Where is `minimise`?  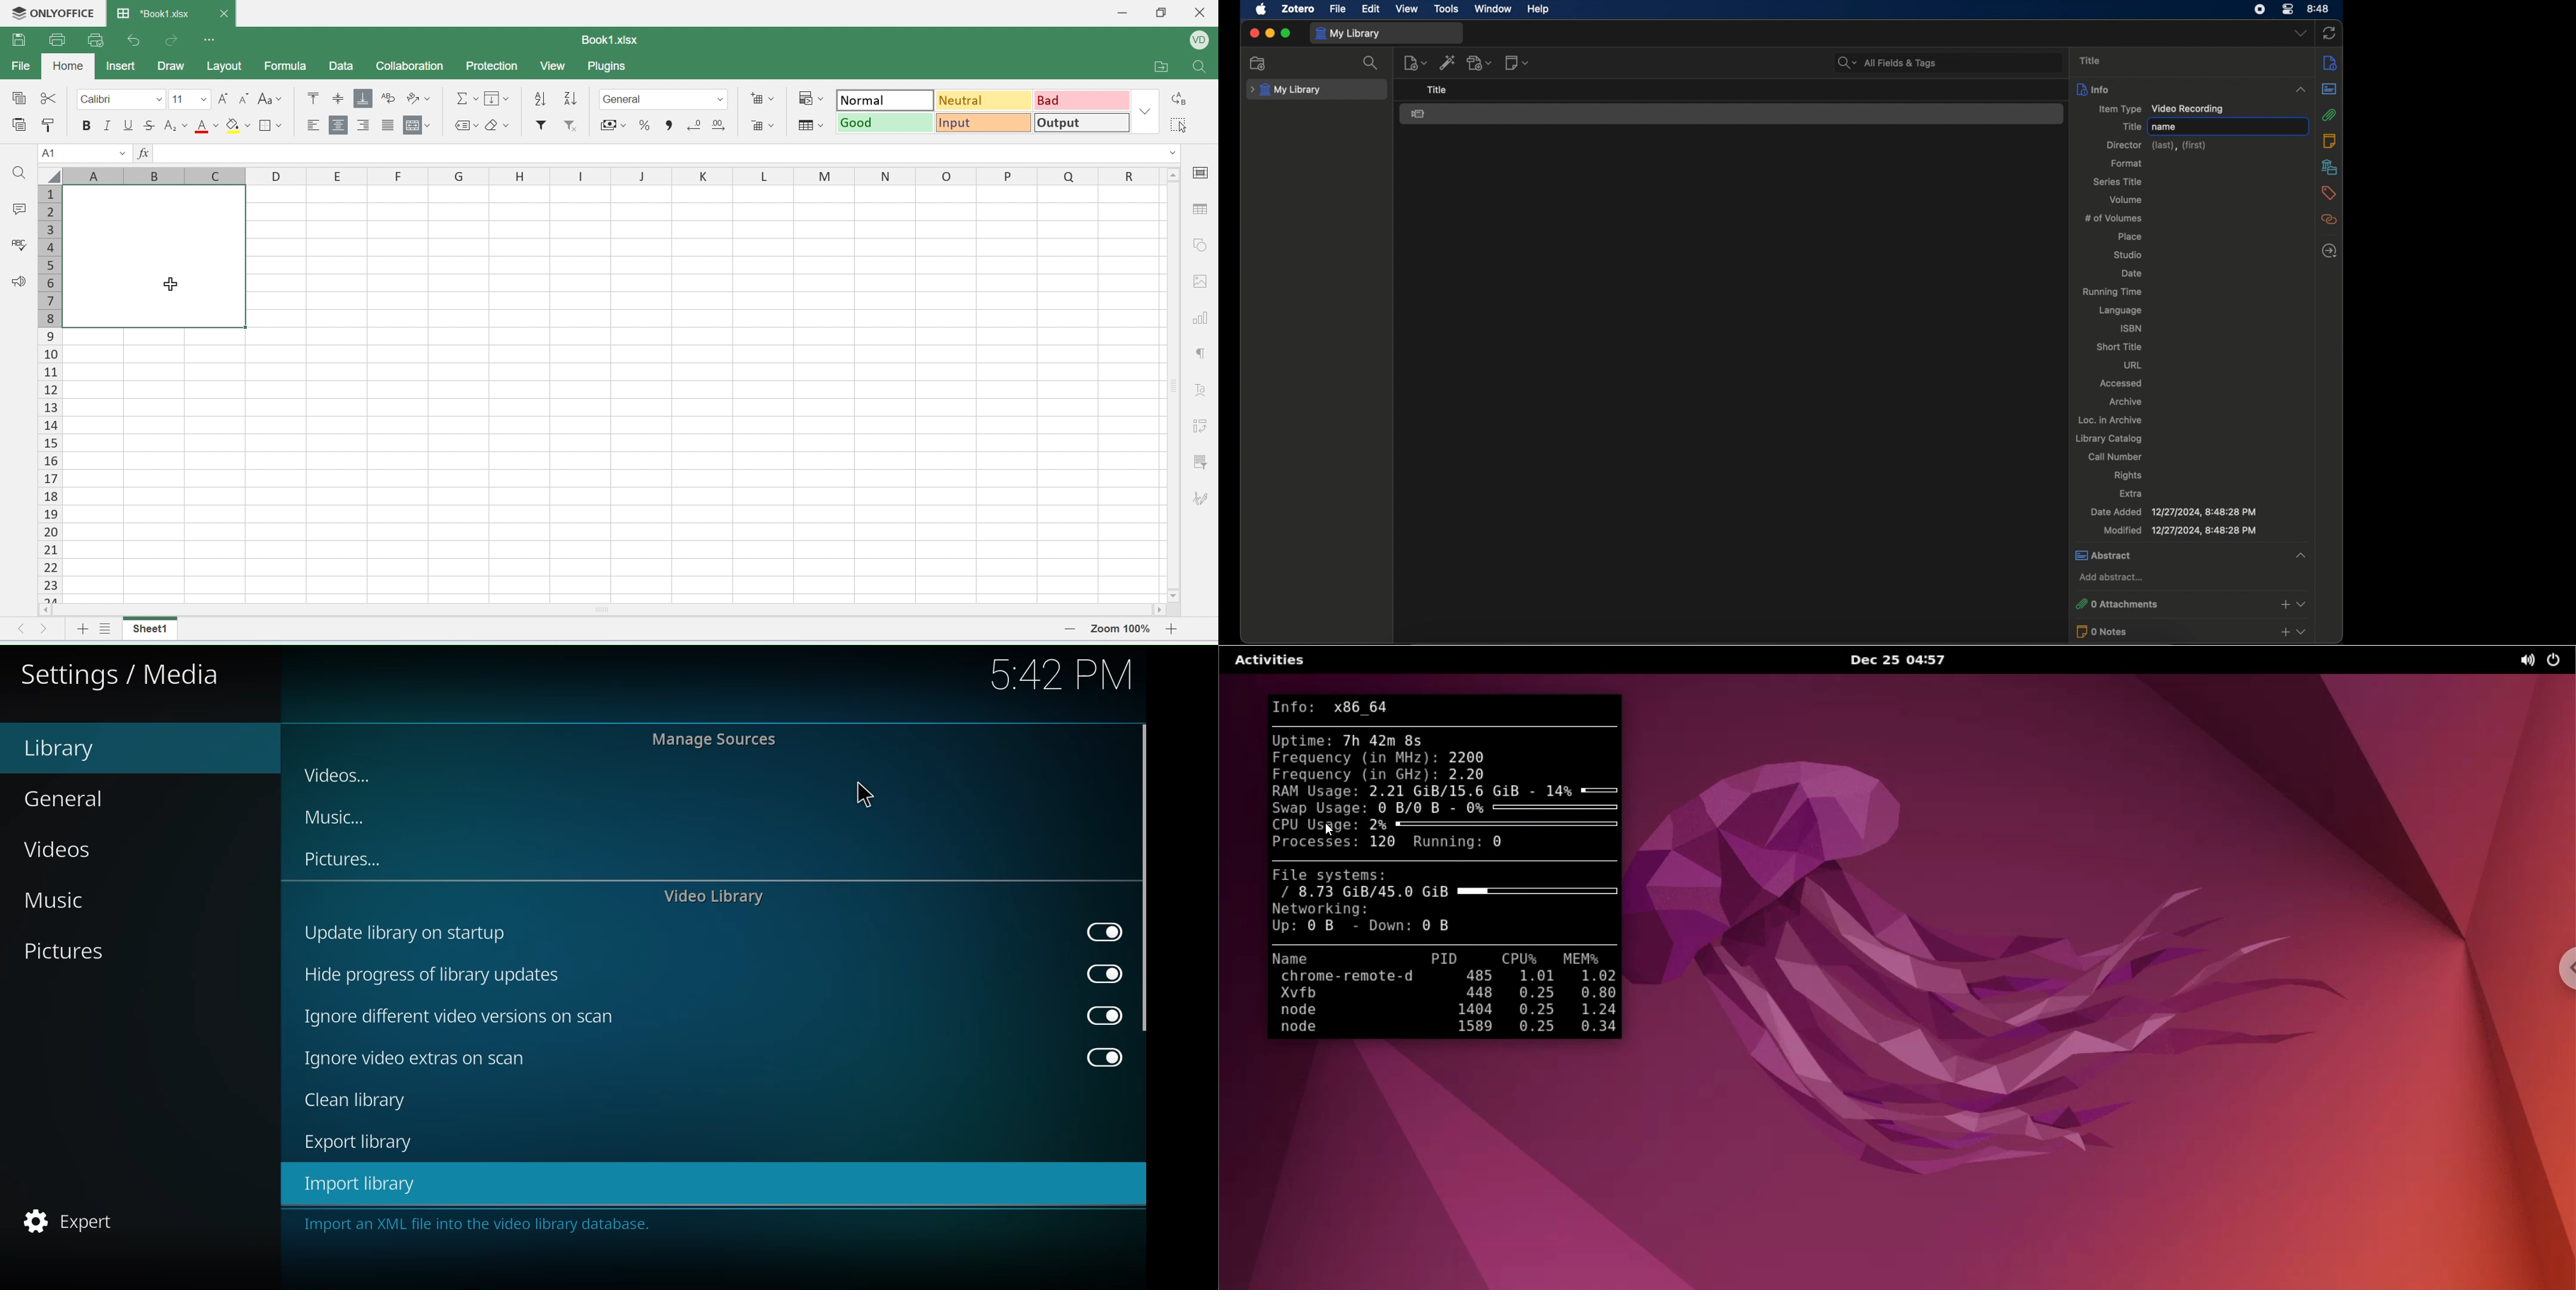 minimise is located at coordinates (1126, 16).